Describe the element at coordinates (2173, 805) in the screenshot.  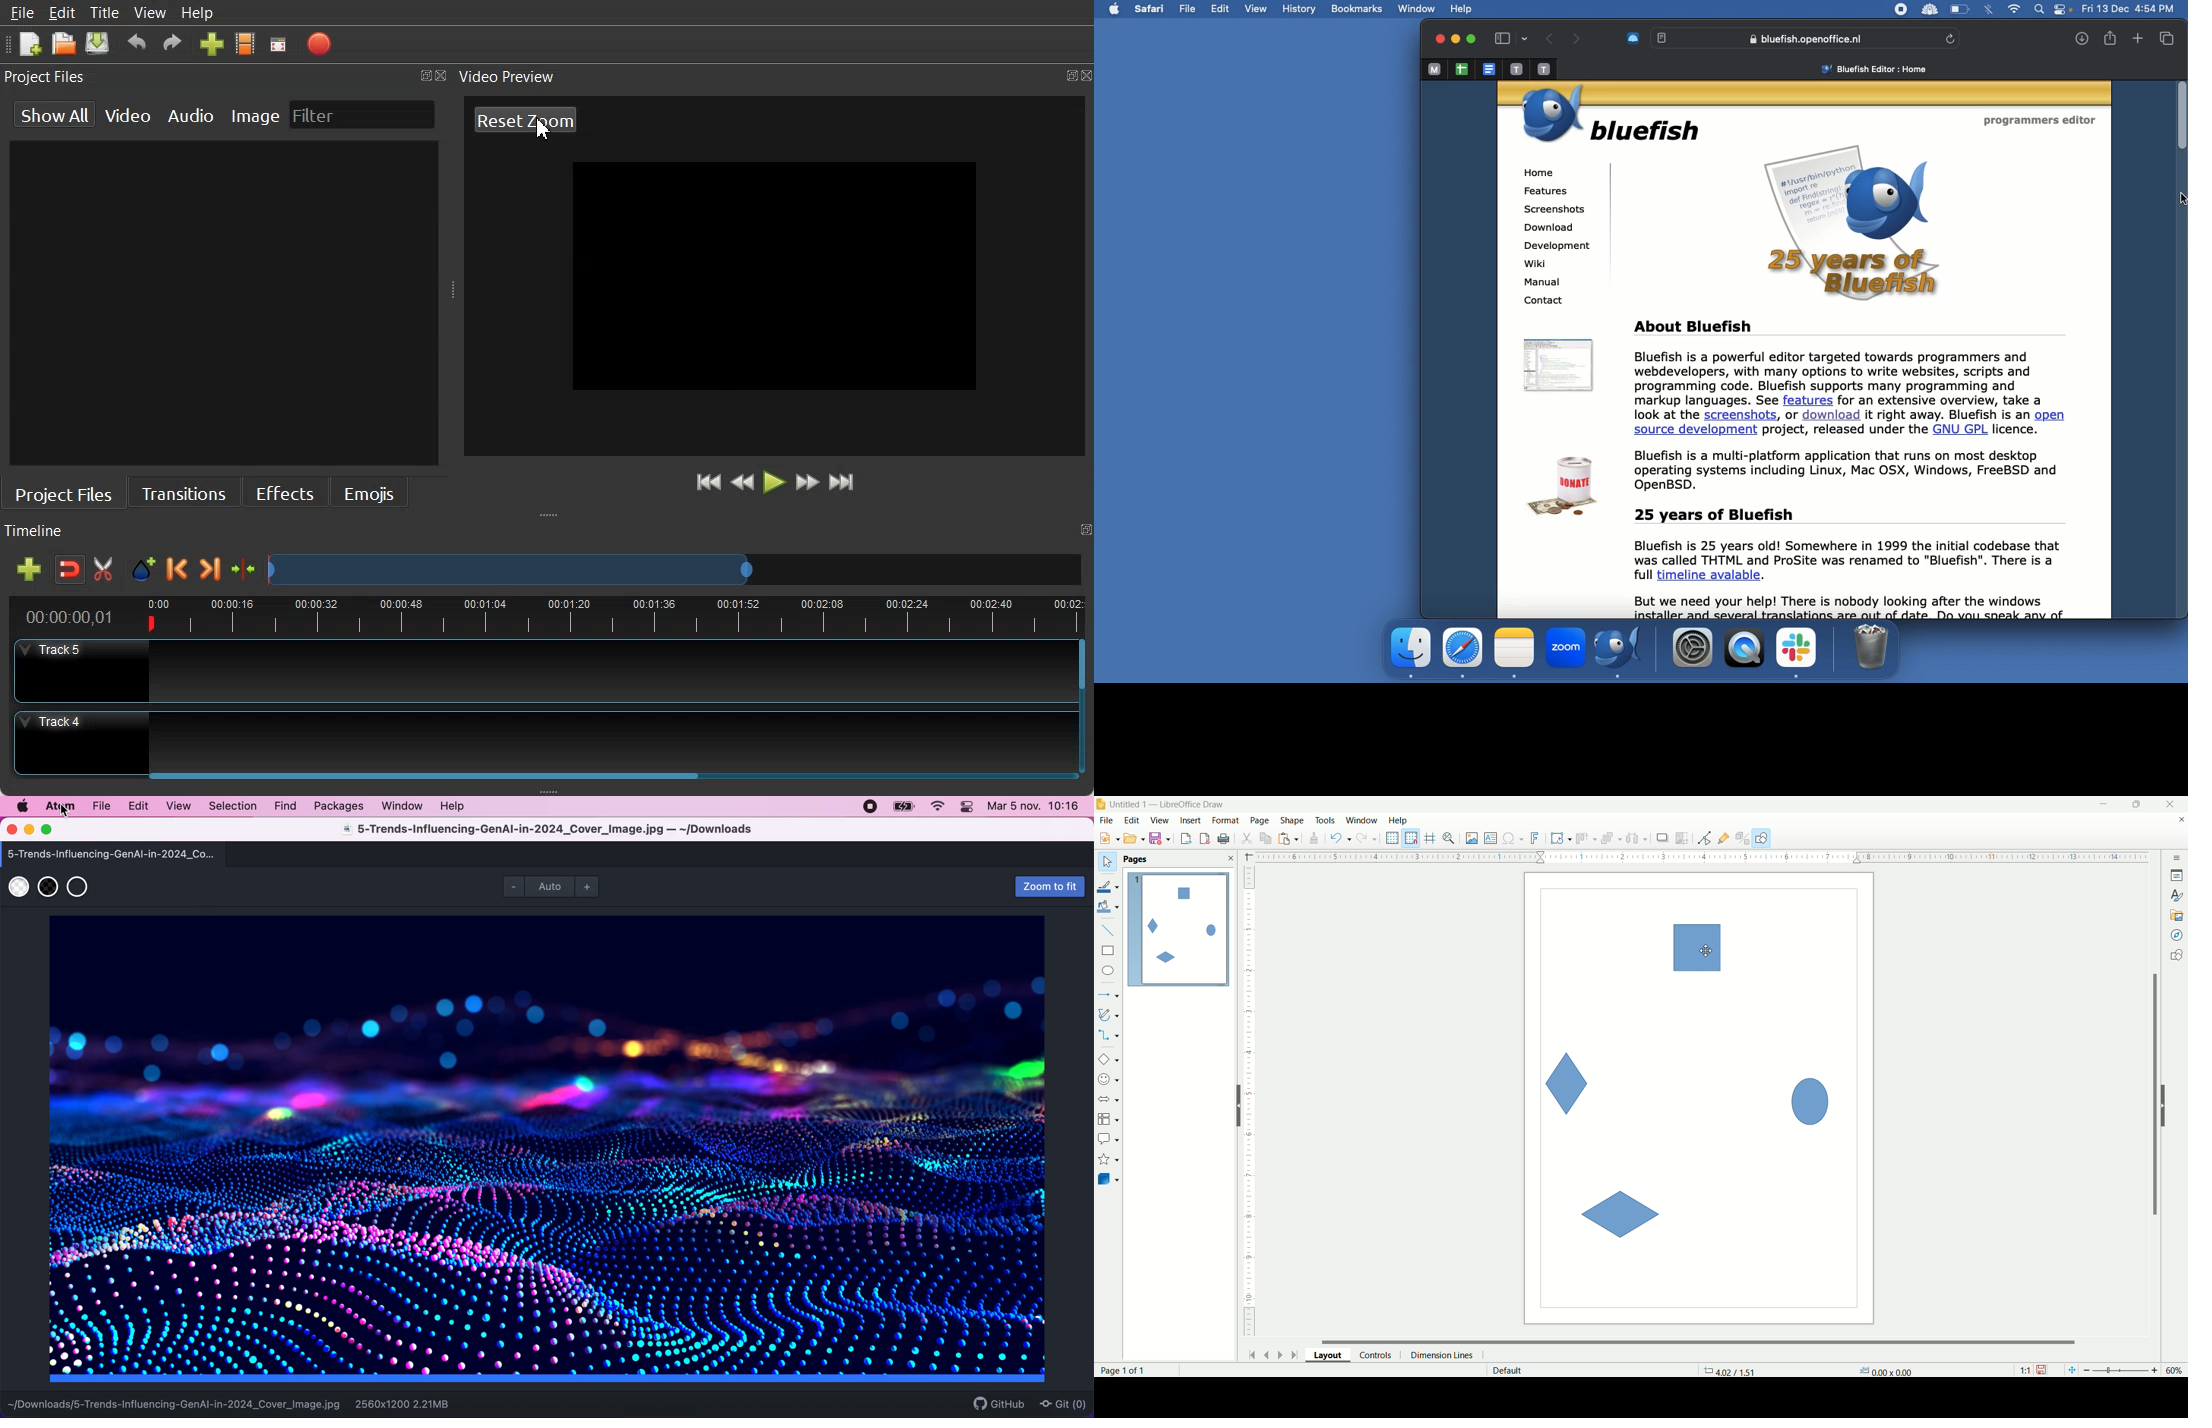
I see `close` at that location.